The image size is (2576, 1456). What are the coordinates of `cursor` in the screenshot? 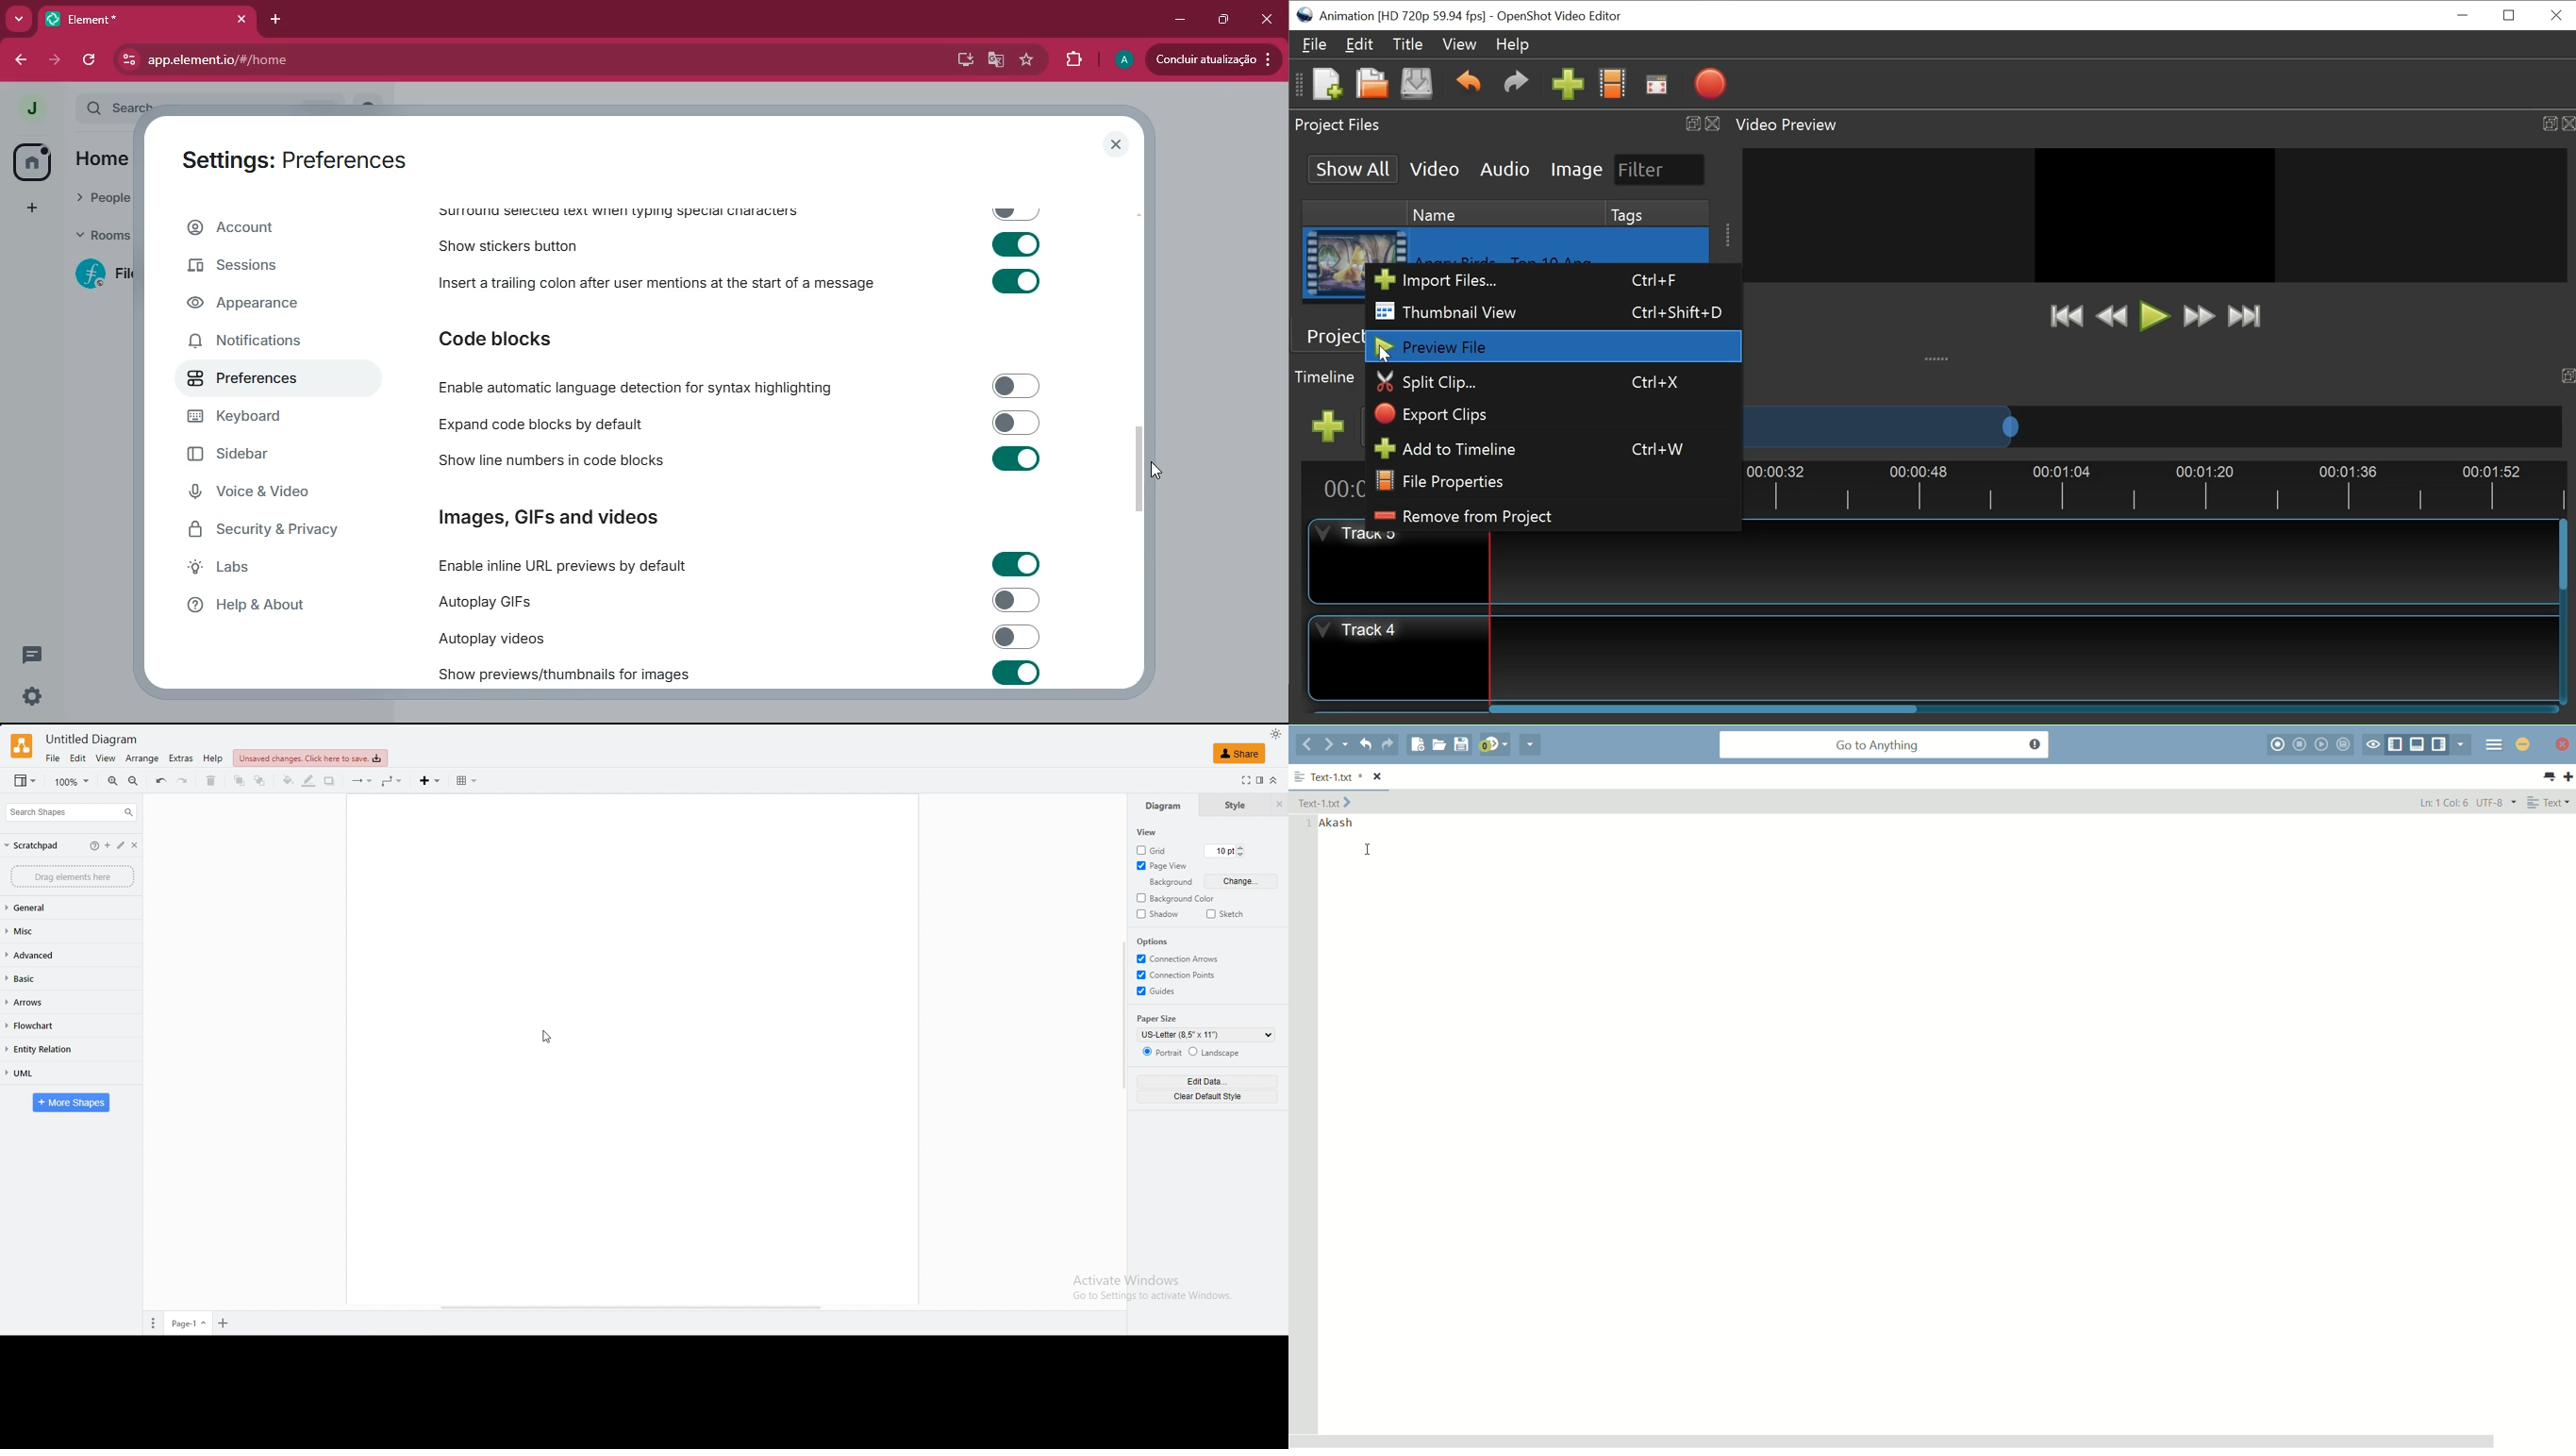 It's located at (1145, 470).